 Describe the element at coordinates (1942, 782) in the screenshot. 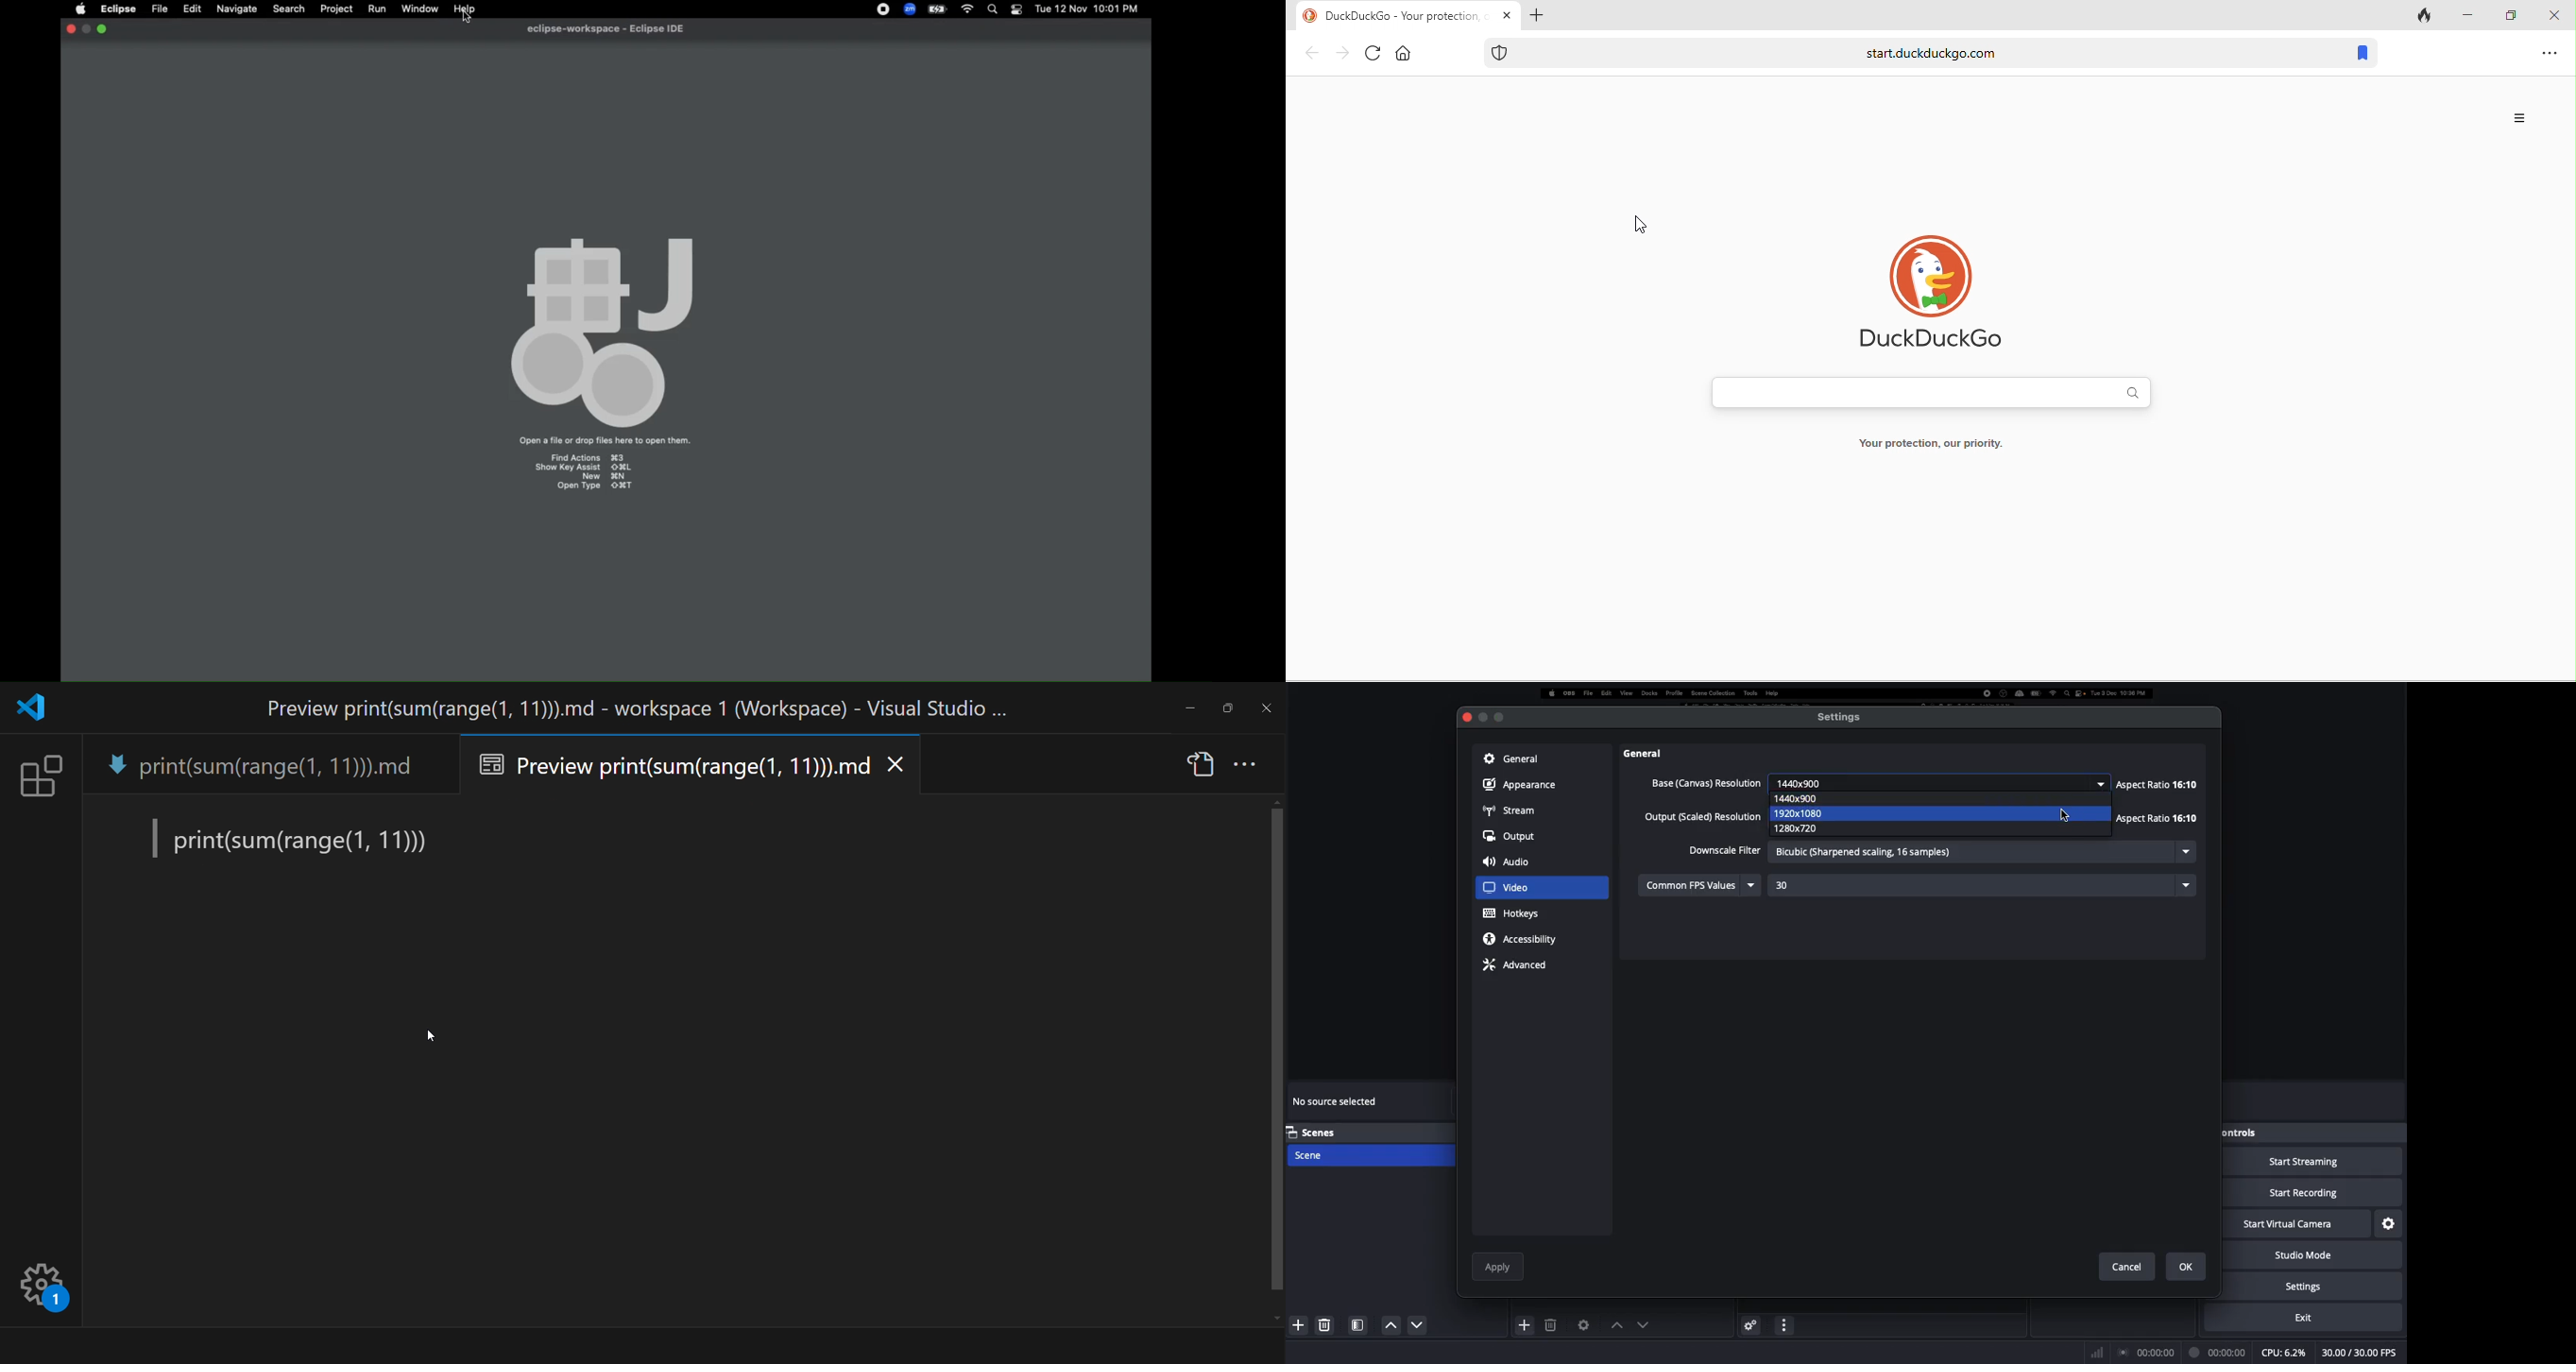

I see `1440x900 ` at that location.